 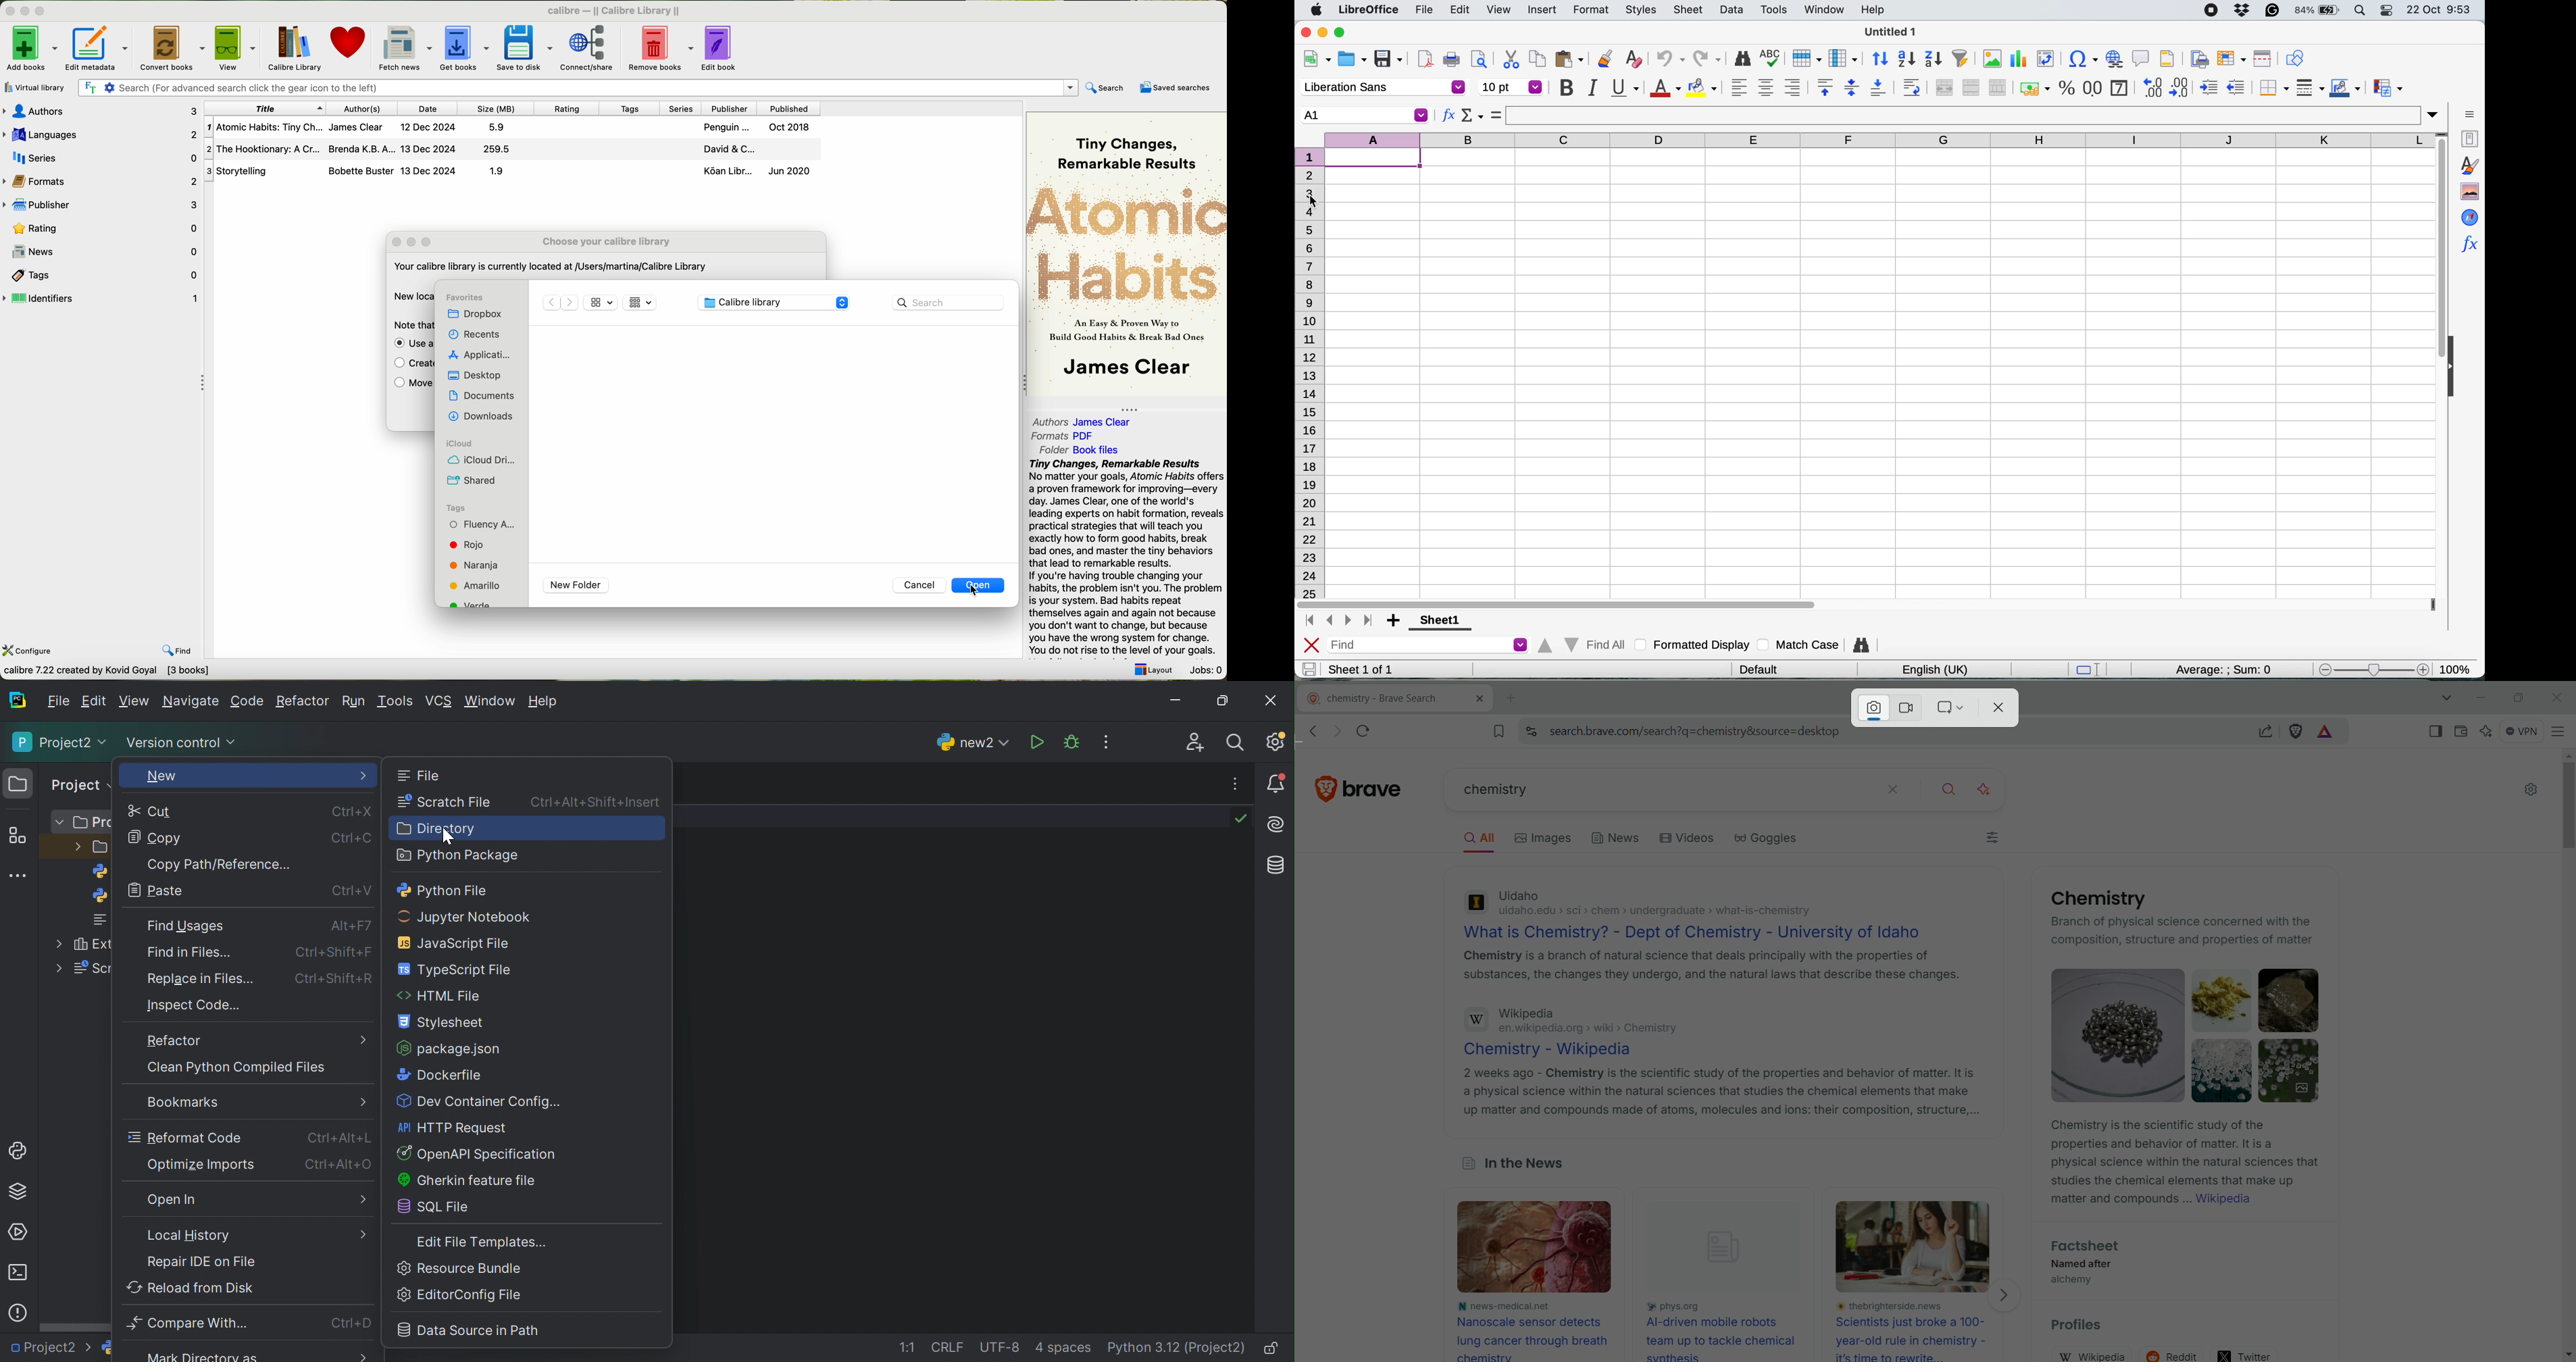 I want to click on Chemical compounds, so click(x=2188, y=1035).